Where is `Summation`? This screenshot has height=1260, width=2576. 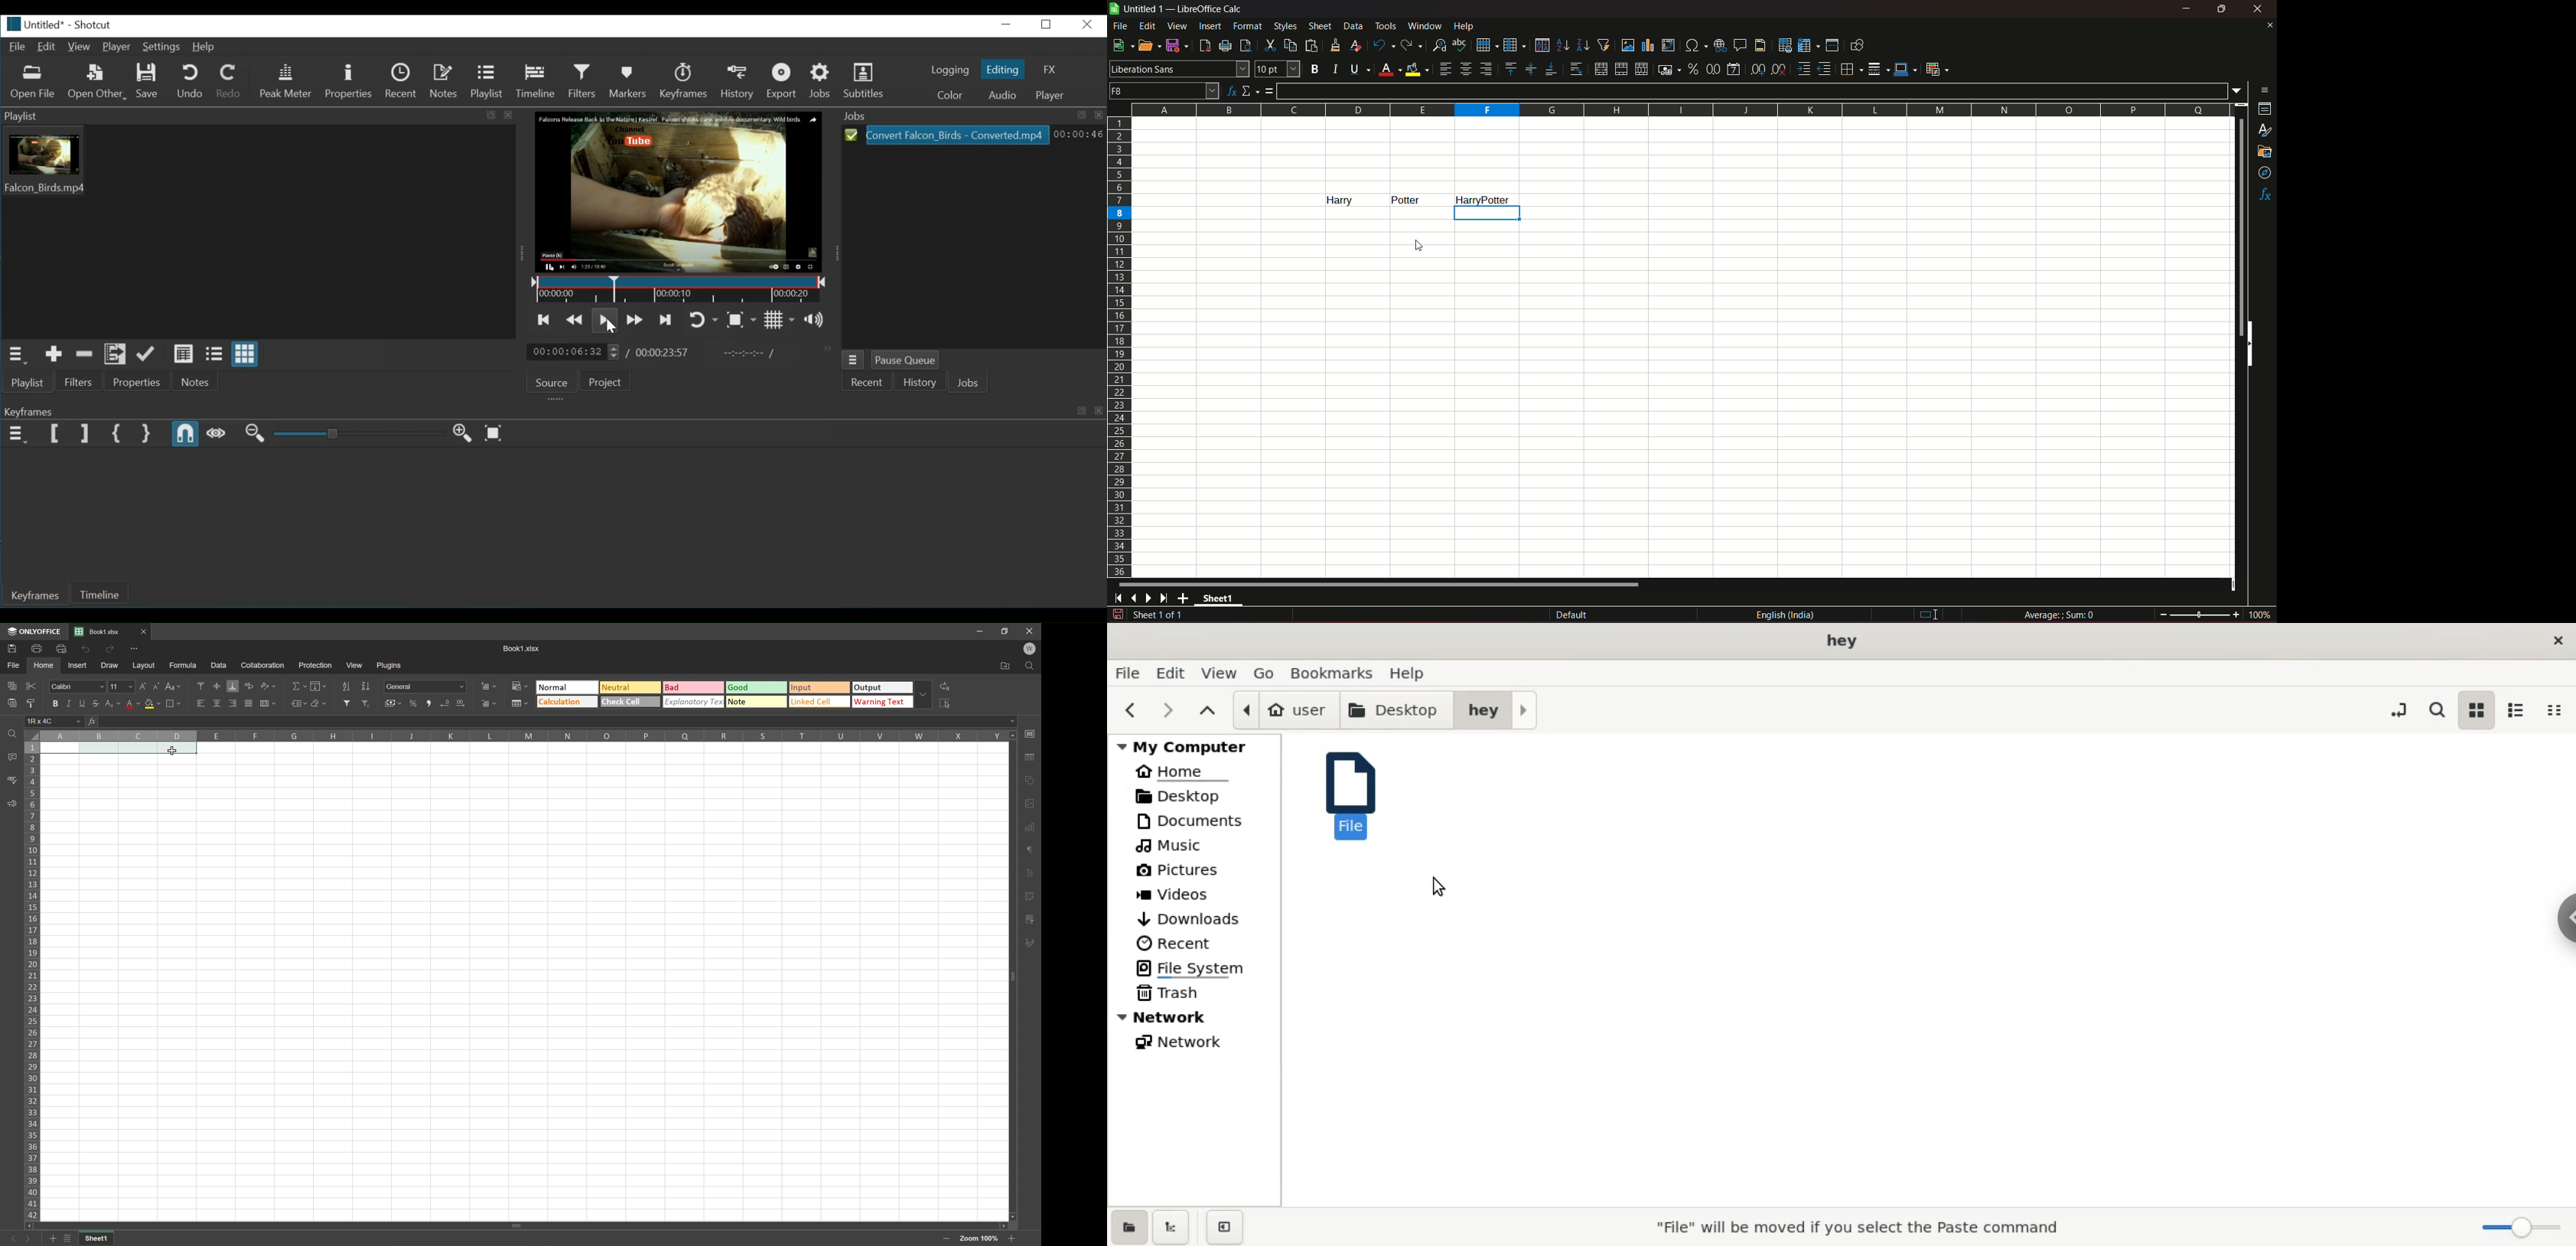 Summation is located at coordinates (298, 686).